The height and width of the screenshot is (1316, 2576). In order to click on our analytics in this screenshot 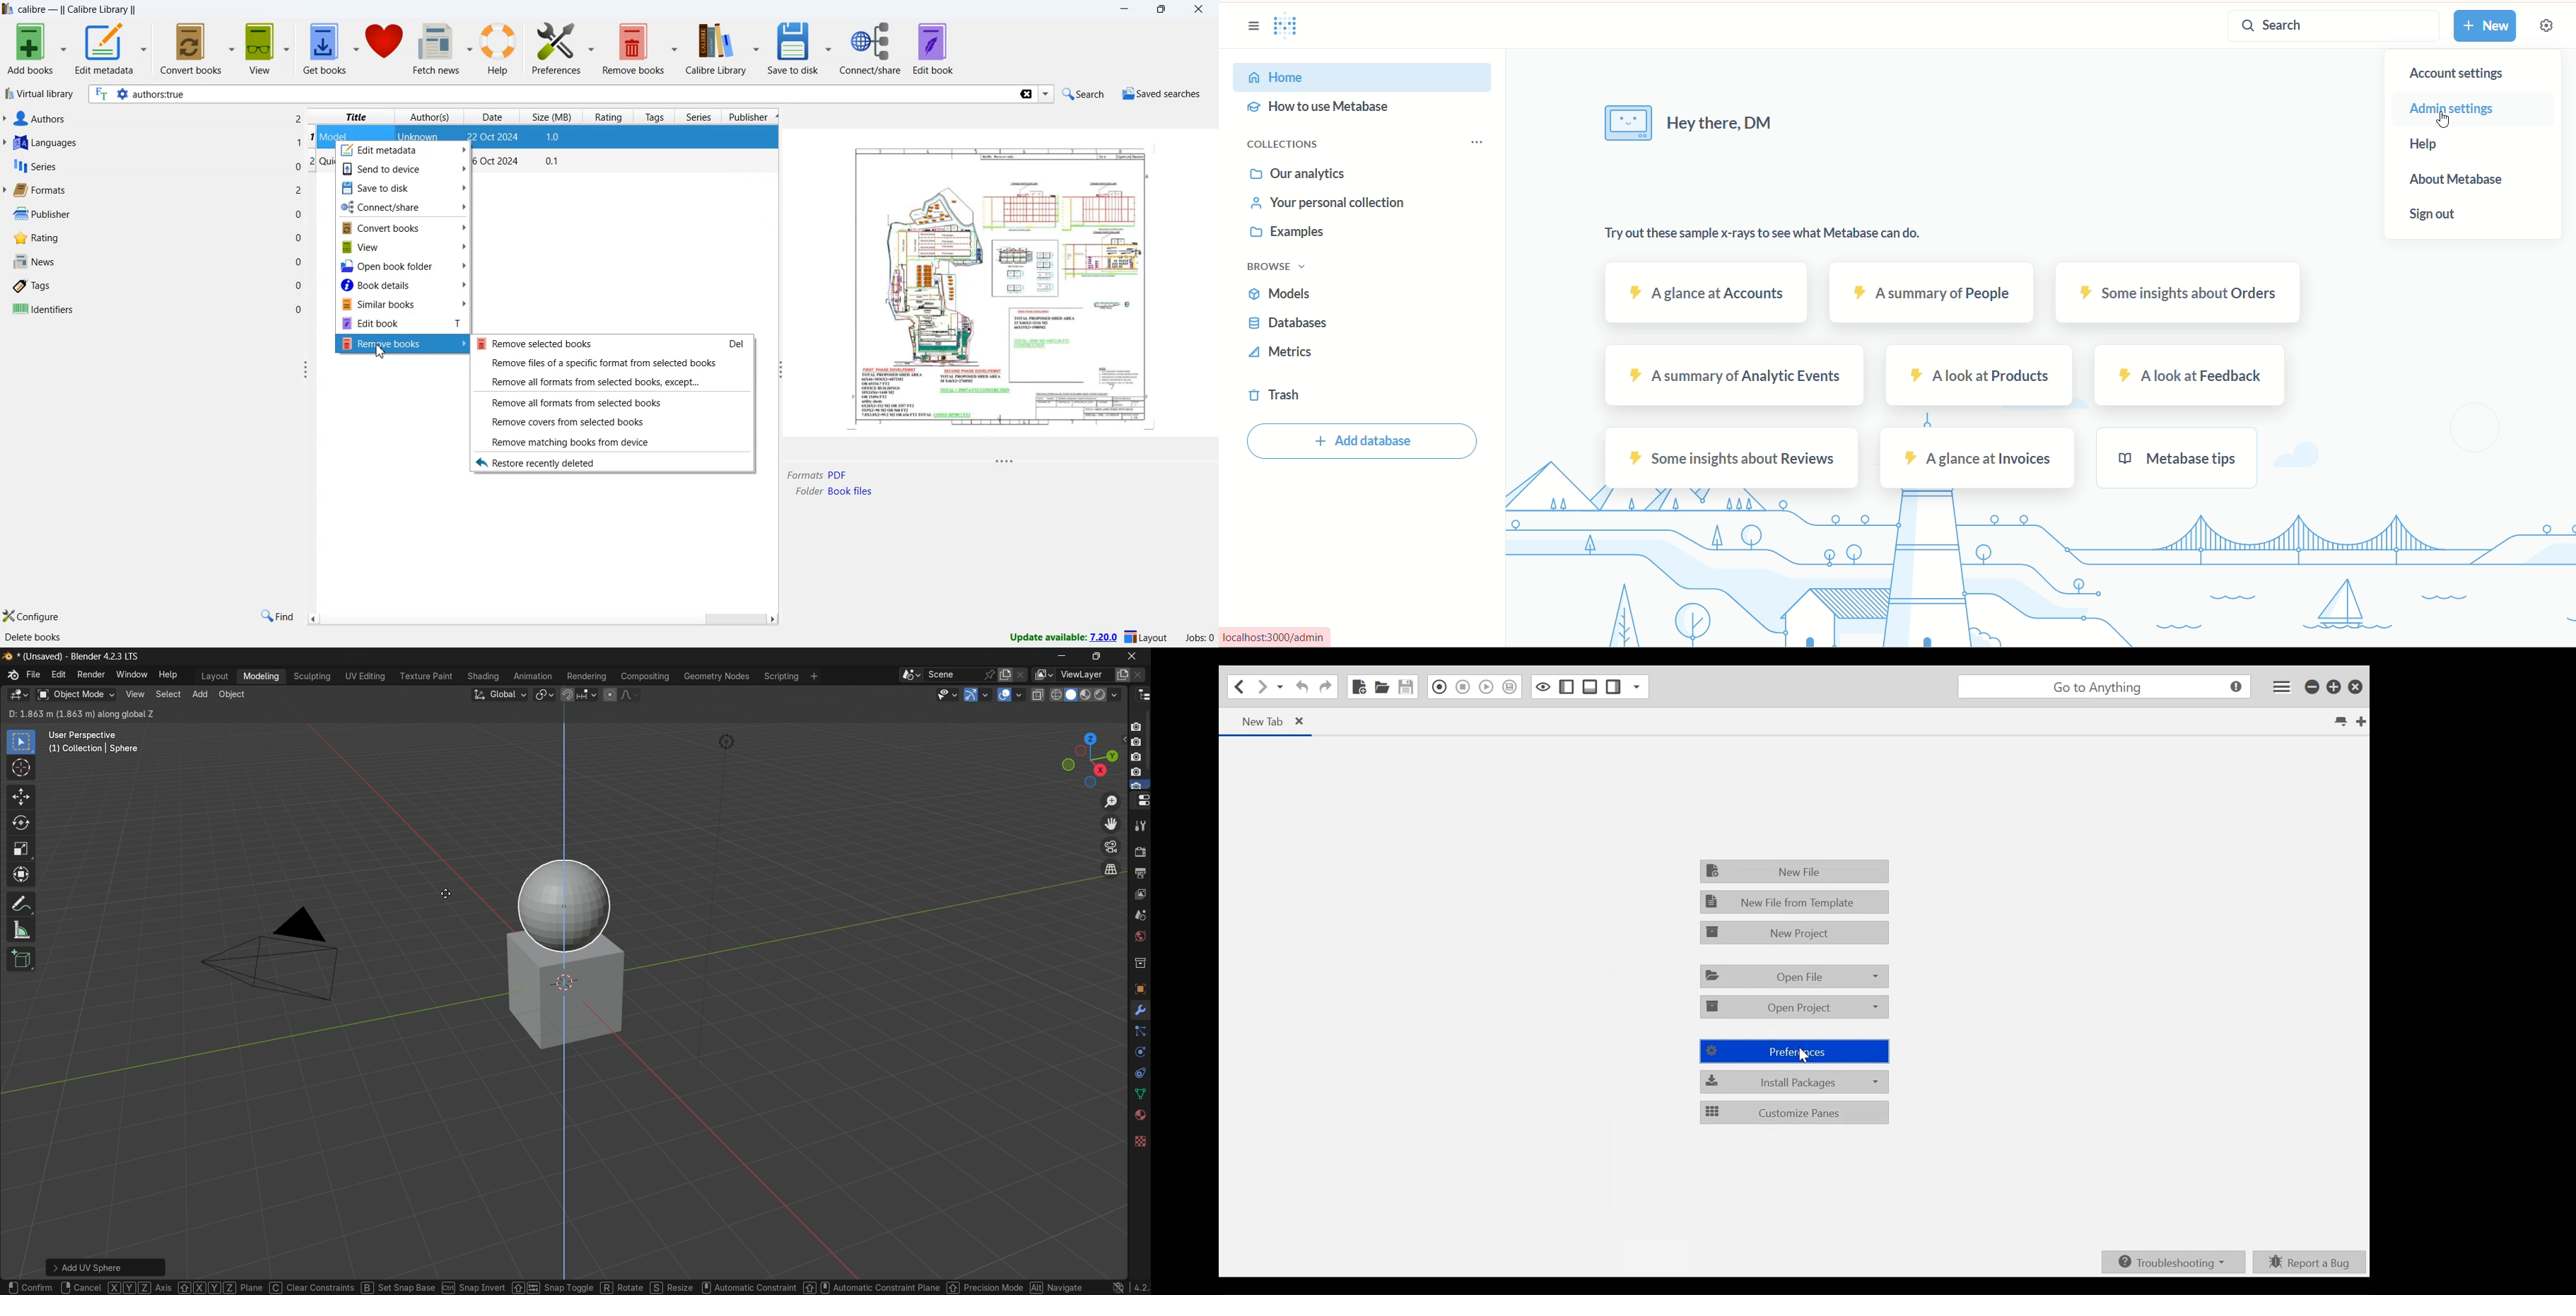, I will do `click(1300, 172)`.